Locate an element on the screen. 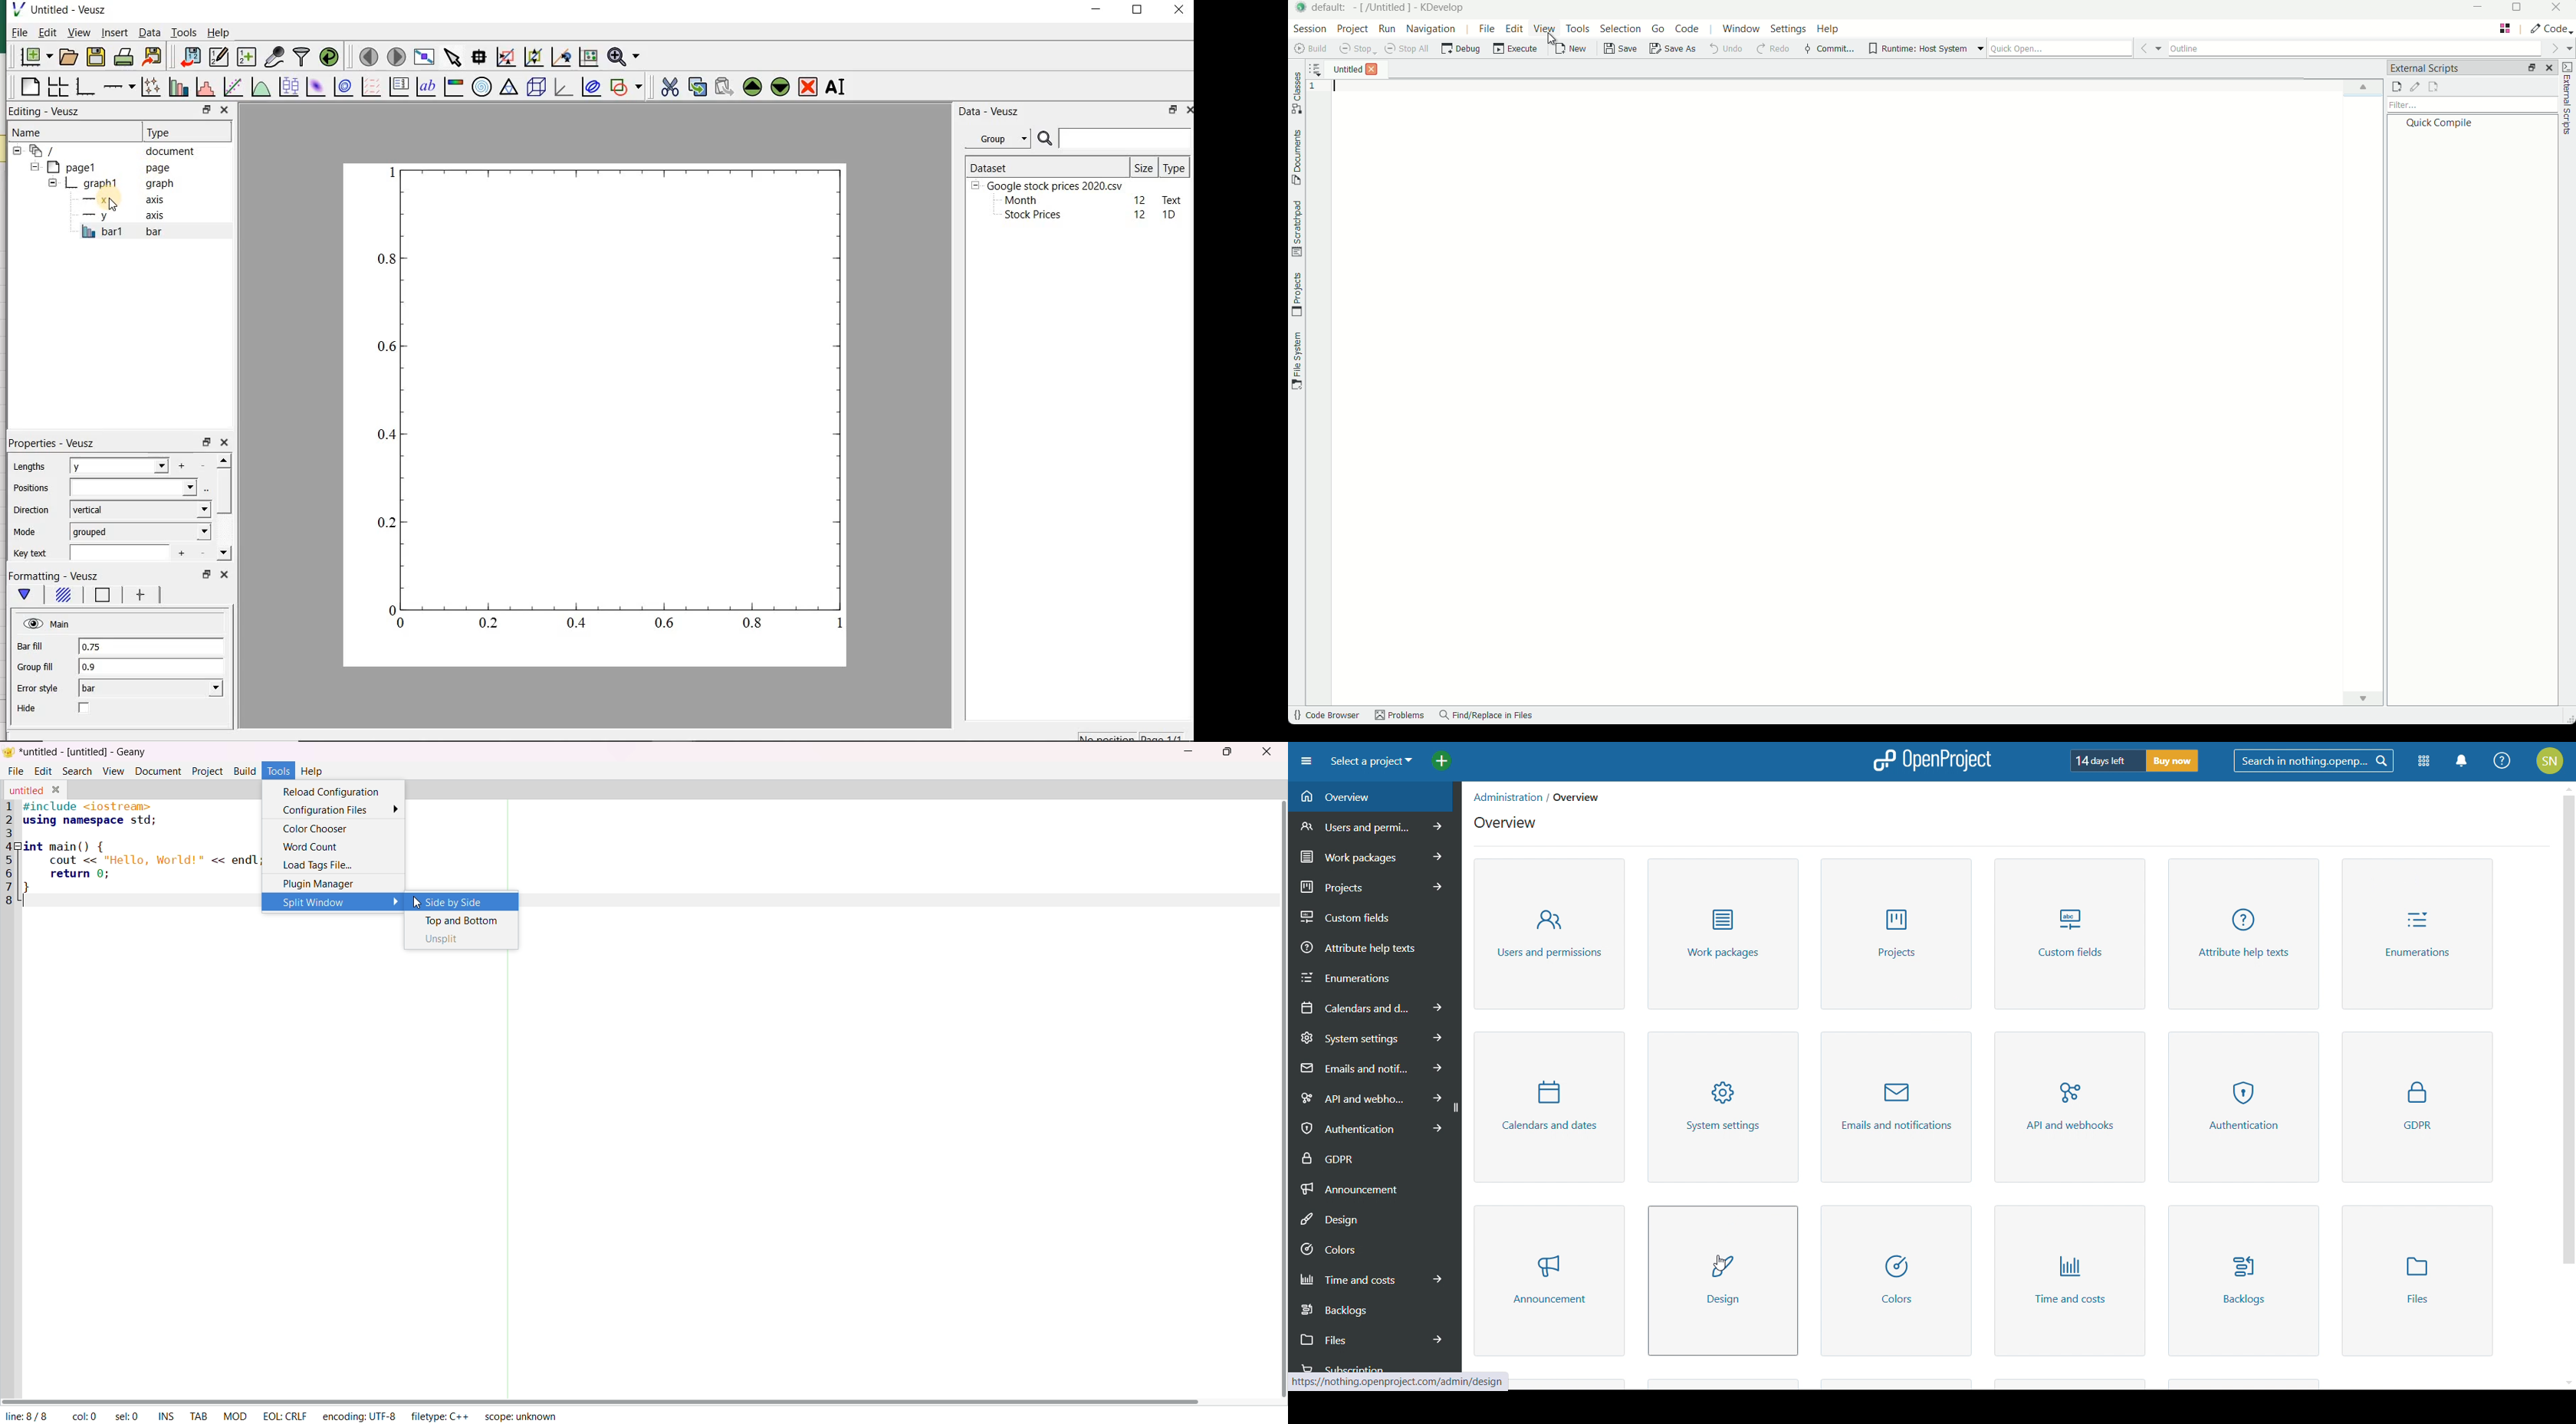 This screenshot has width=2576, height=1428. Data - Veusz is located at coordinates (990, 111).